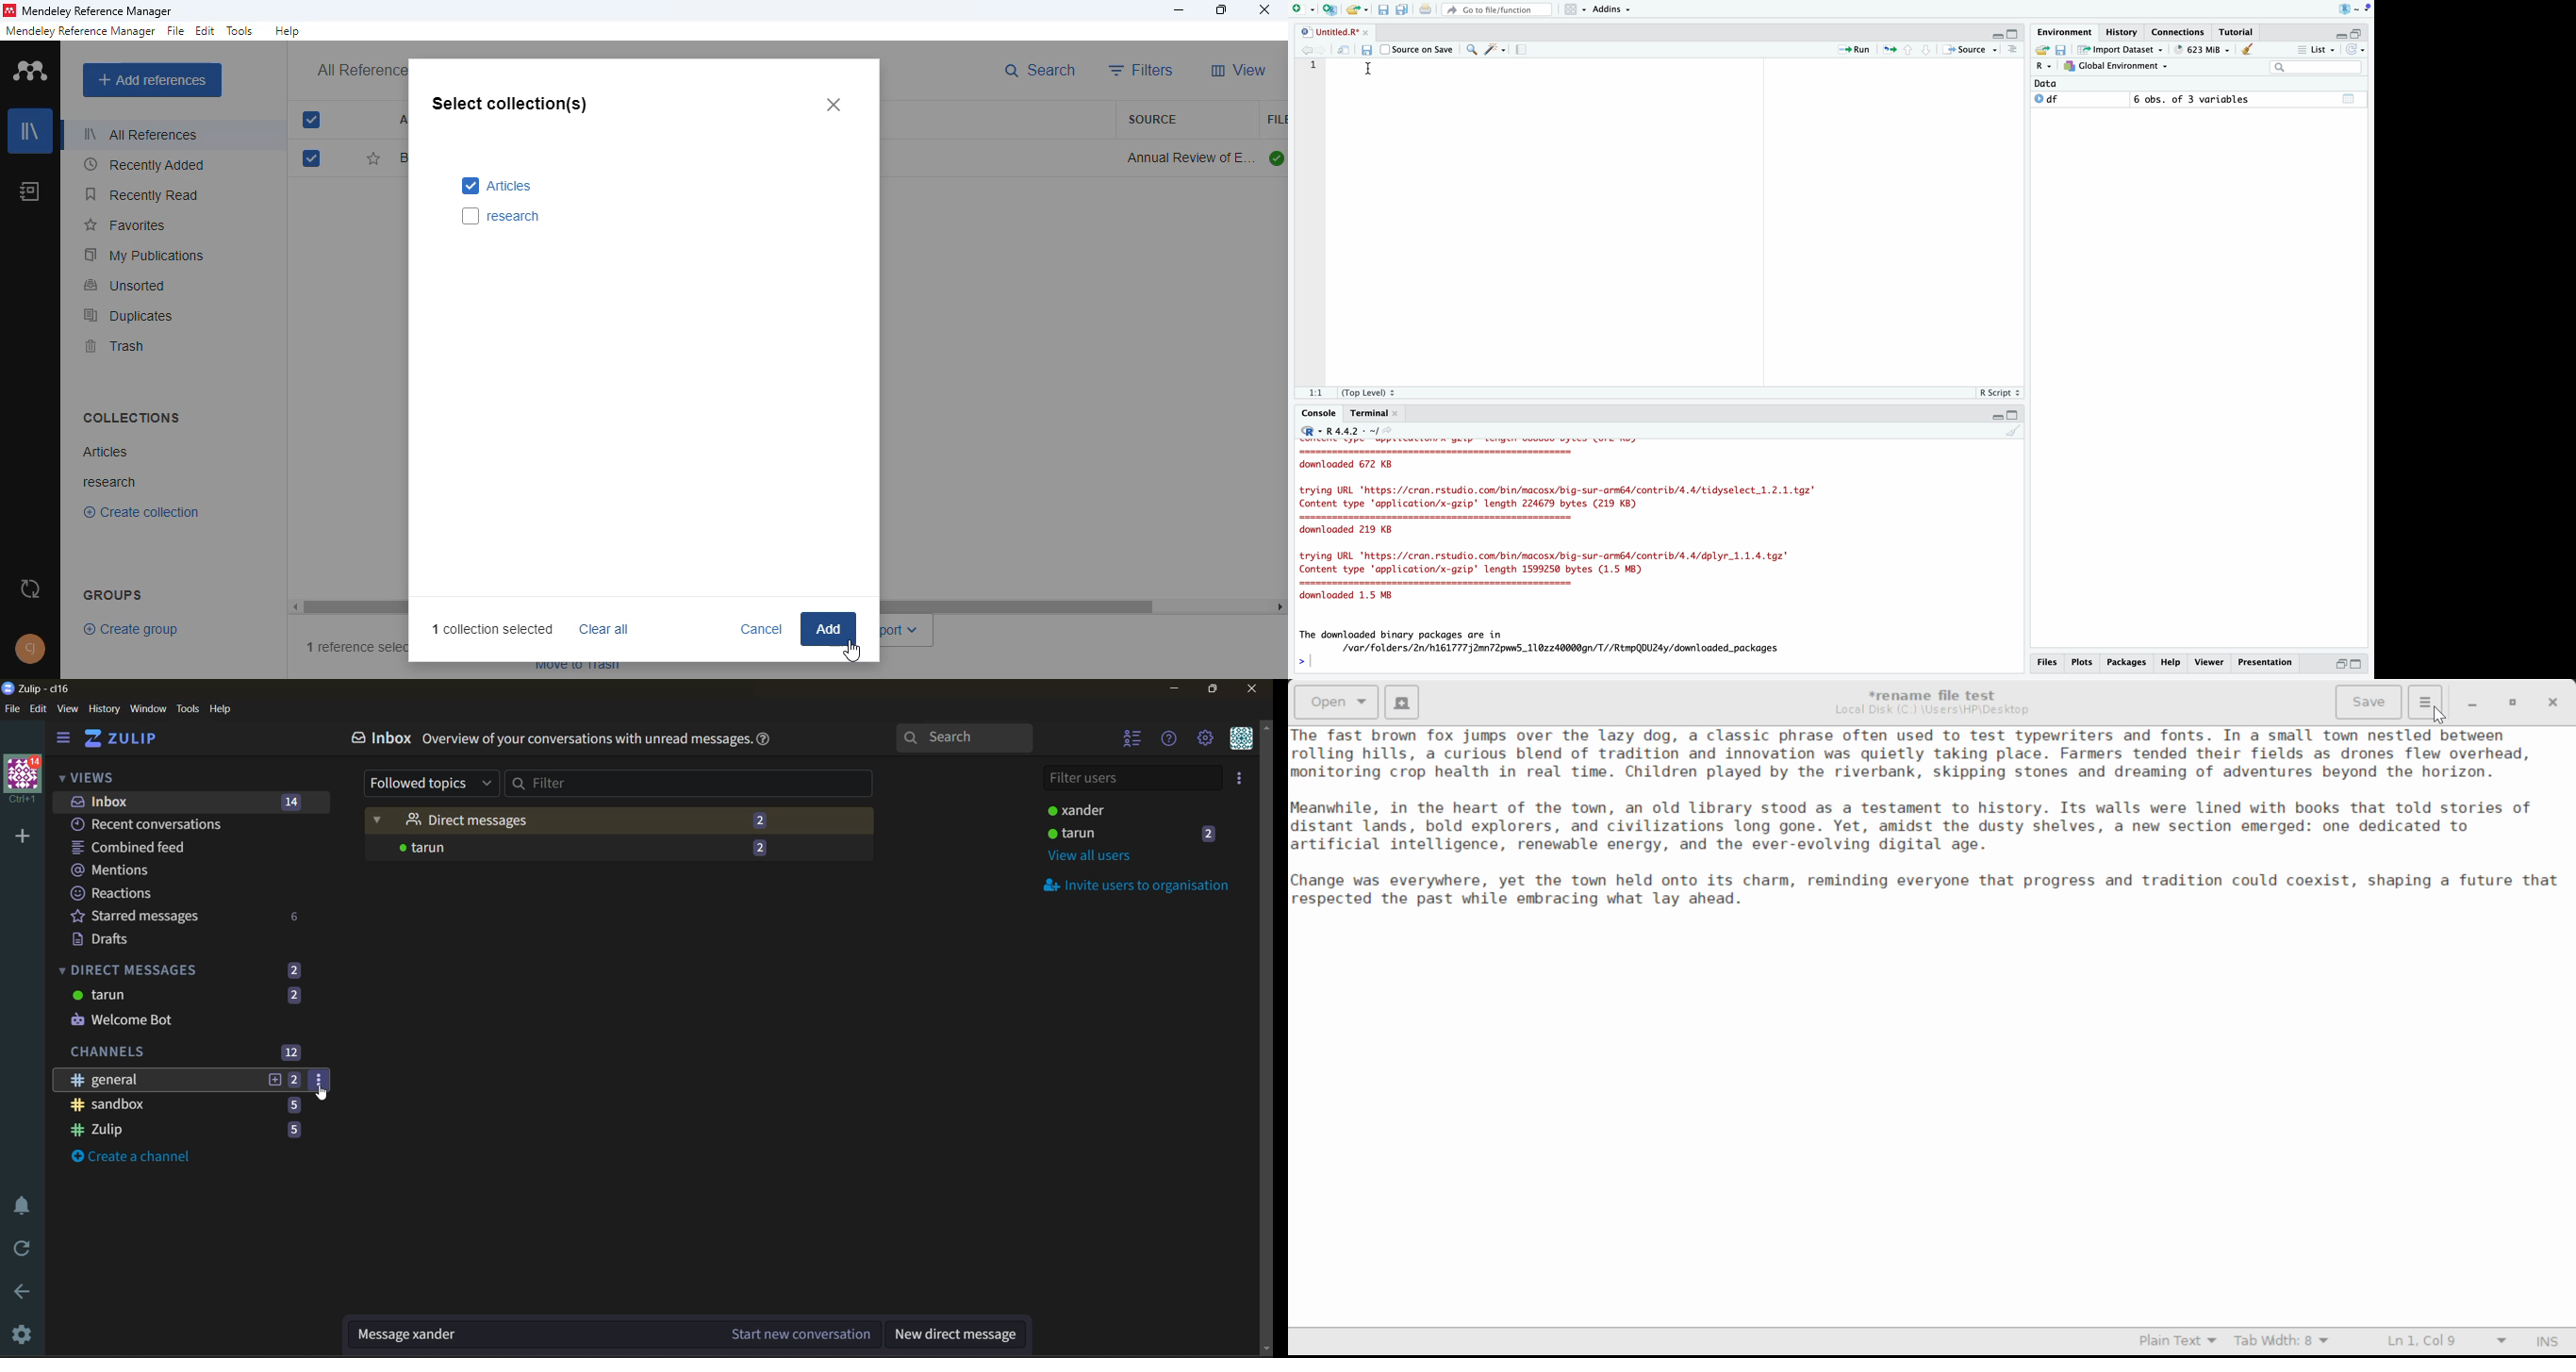 This screenshot has width=2576, height=1372. I want to click on search, so click(965, 735).